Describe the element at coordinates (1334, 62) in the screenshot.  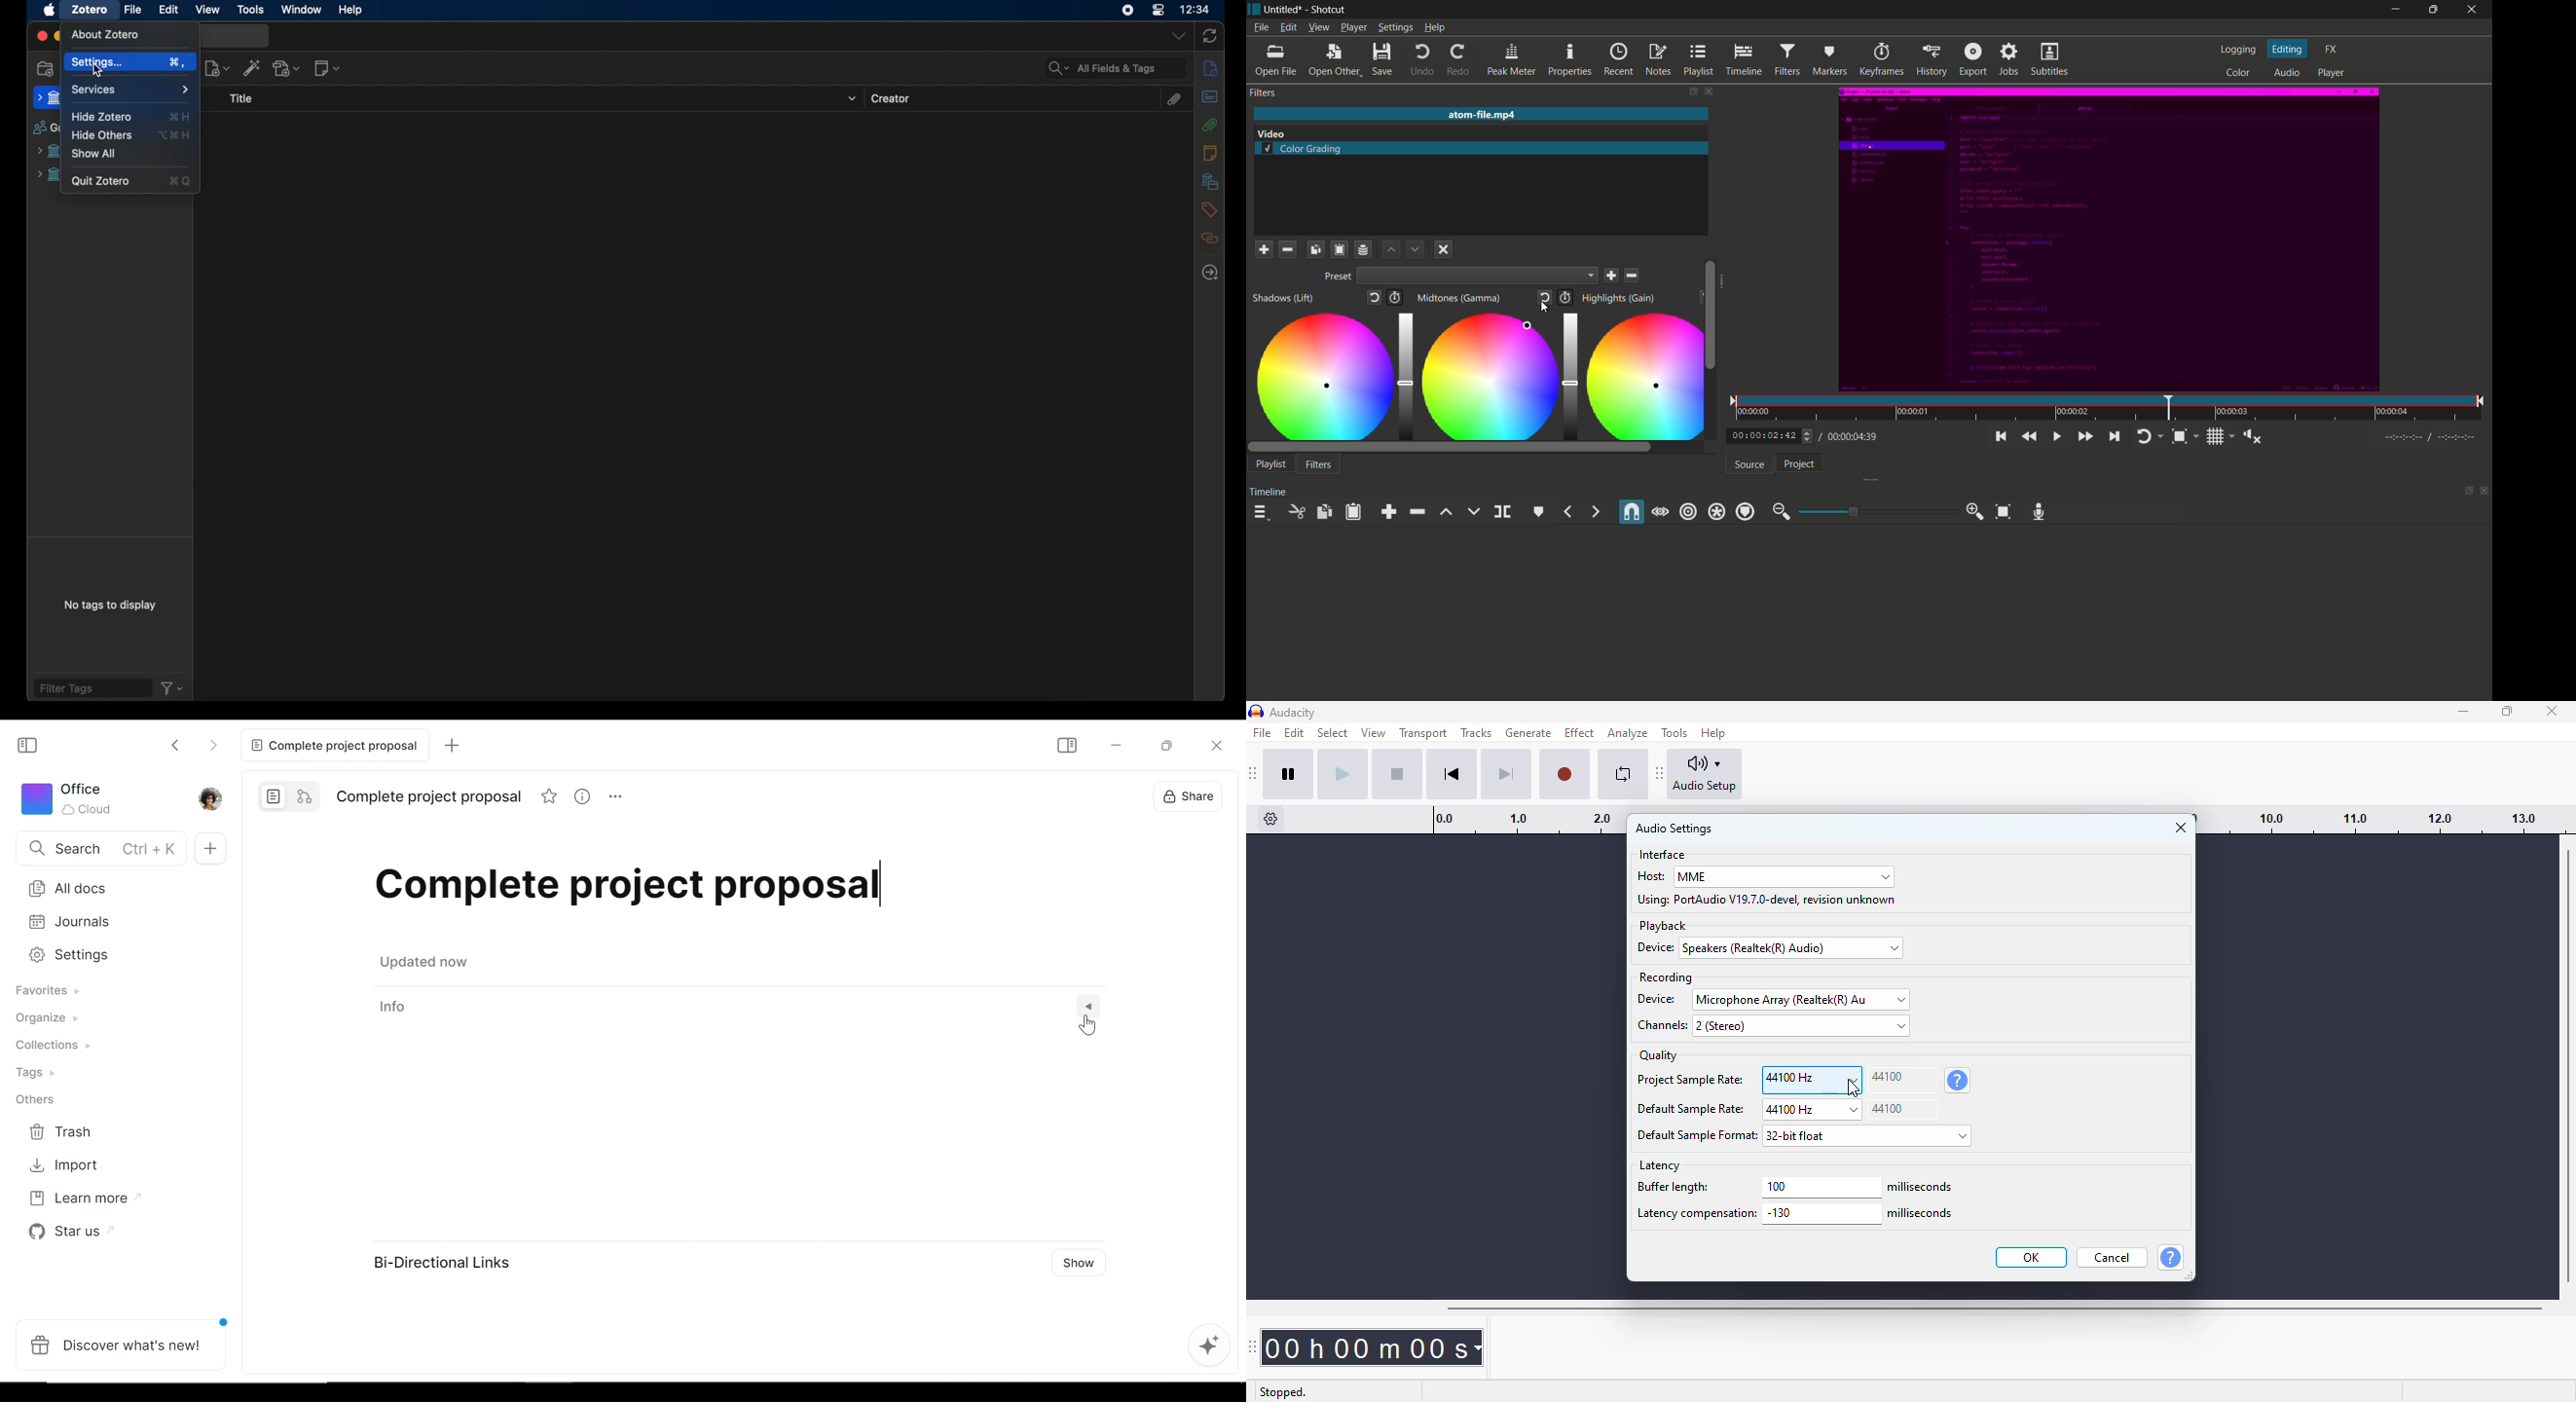
I see `open other` at that location.